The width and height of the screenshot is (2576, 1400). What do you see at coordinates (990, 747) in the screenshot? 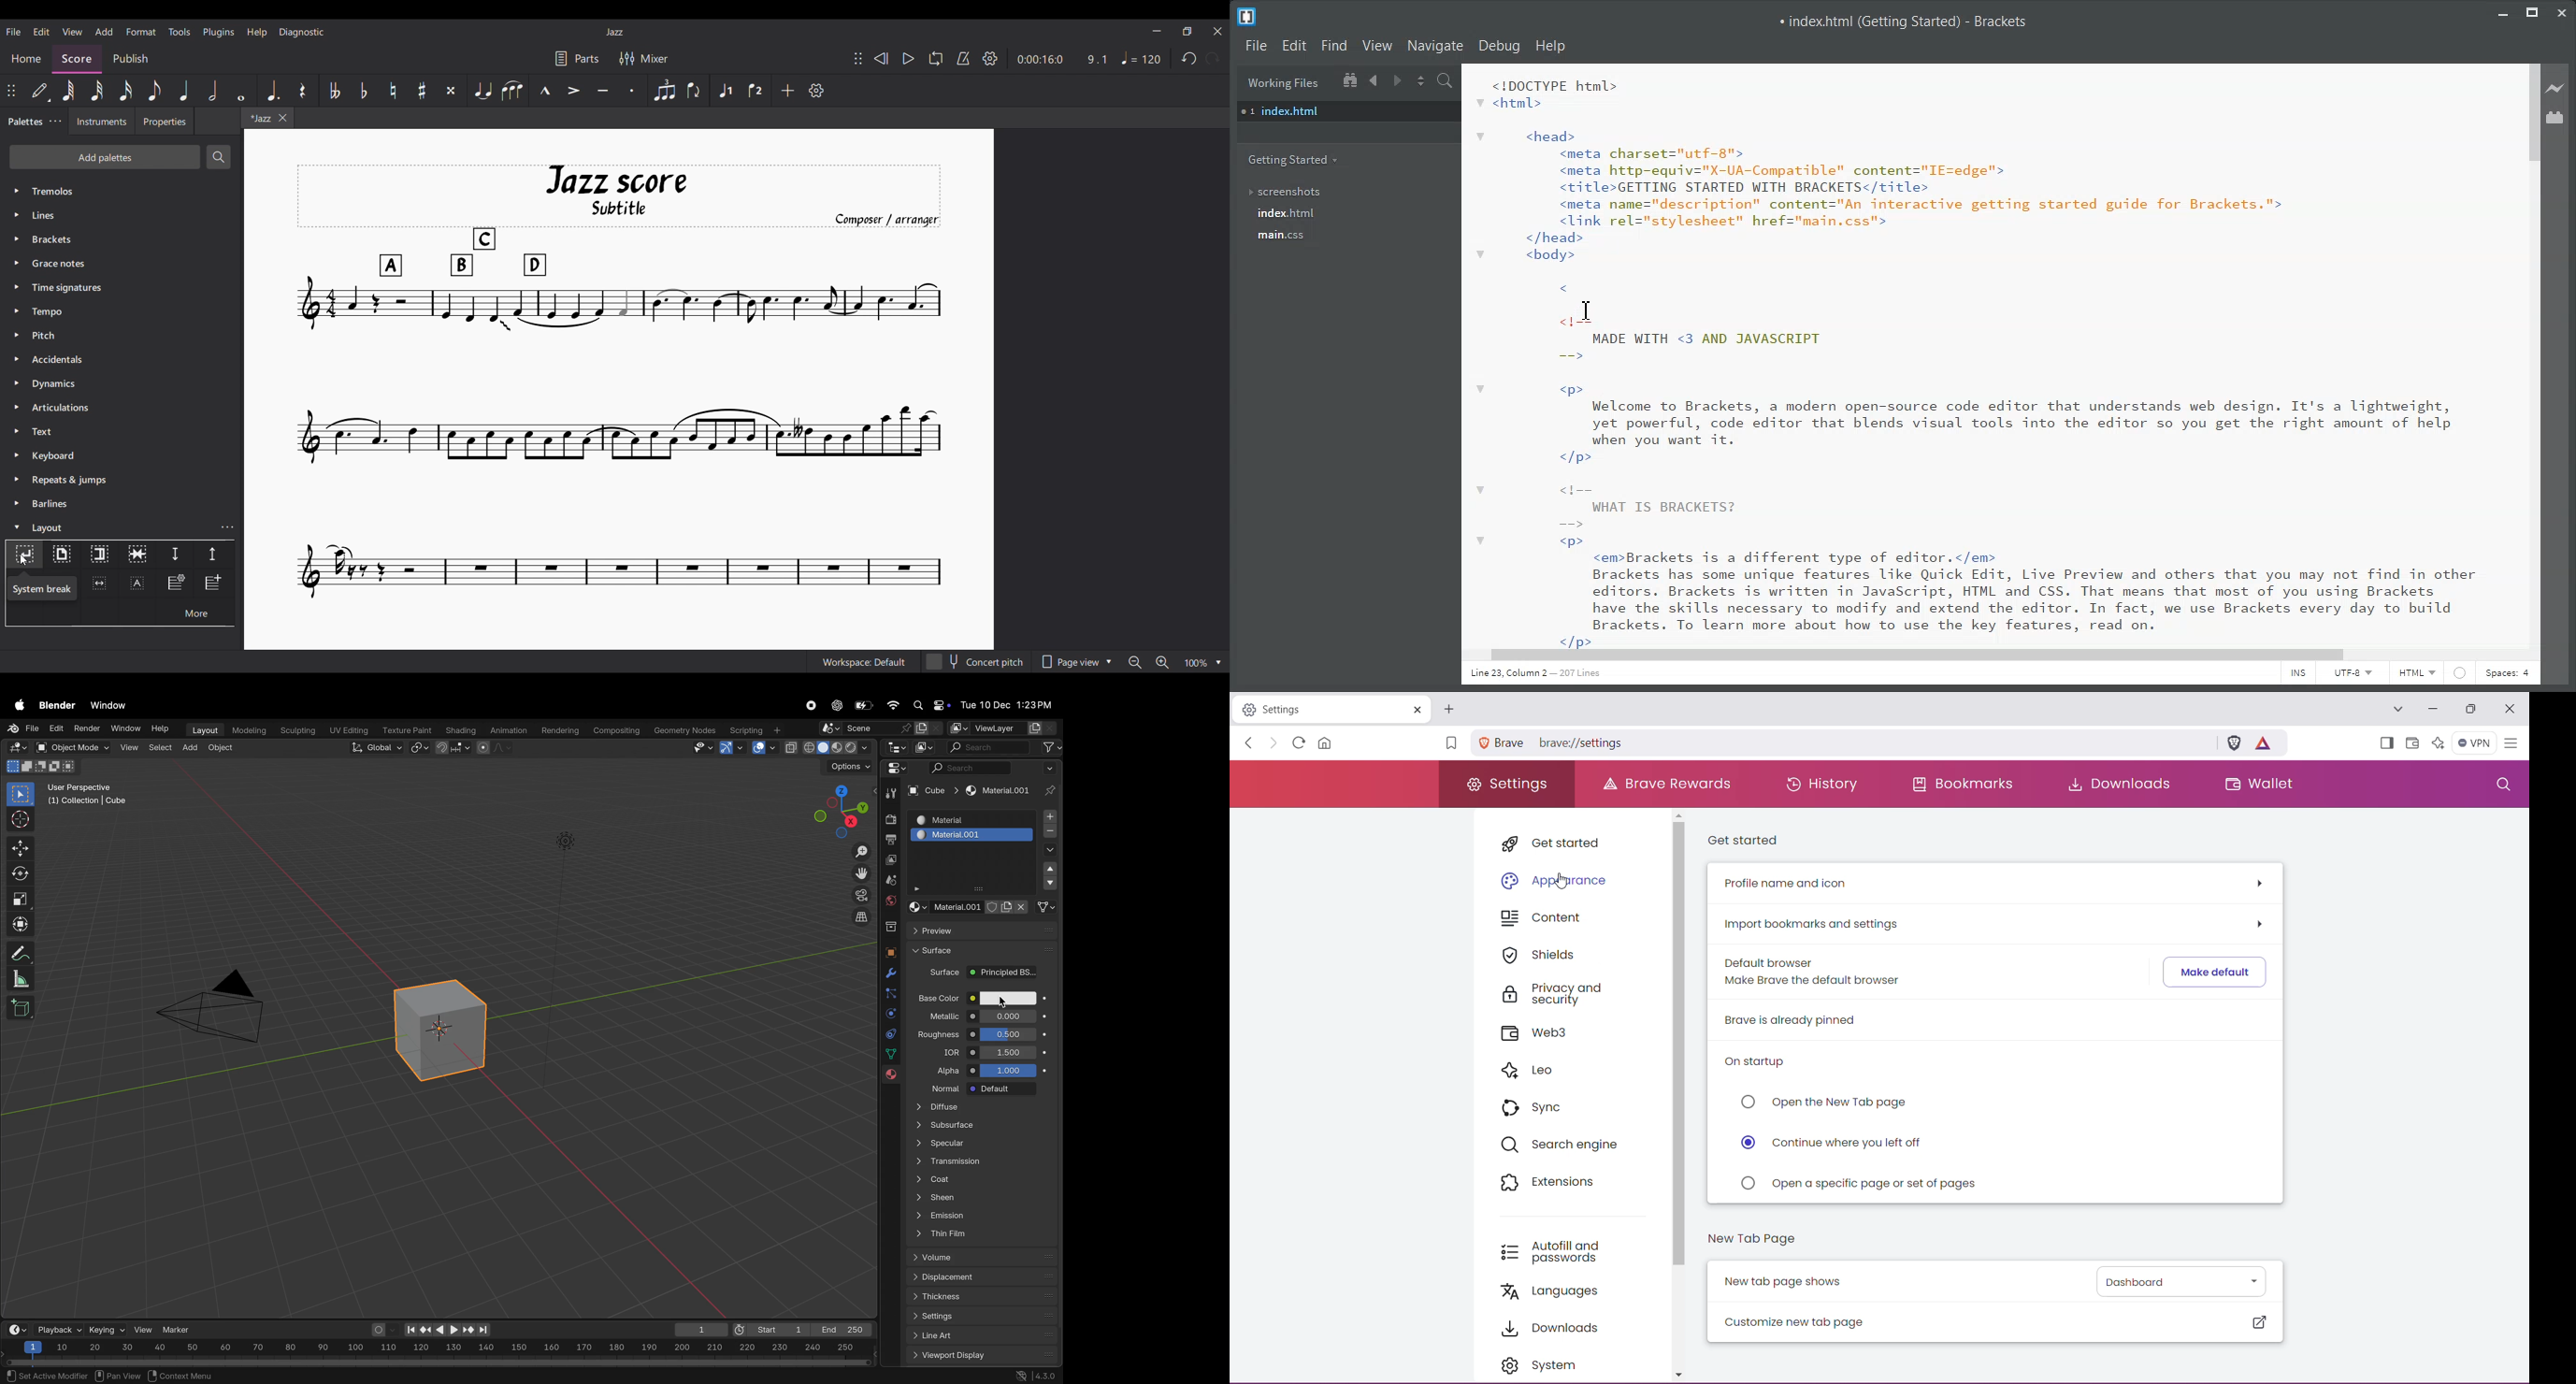
I see `search` at bounding box center [990, 747].